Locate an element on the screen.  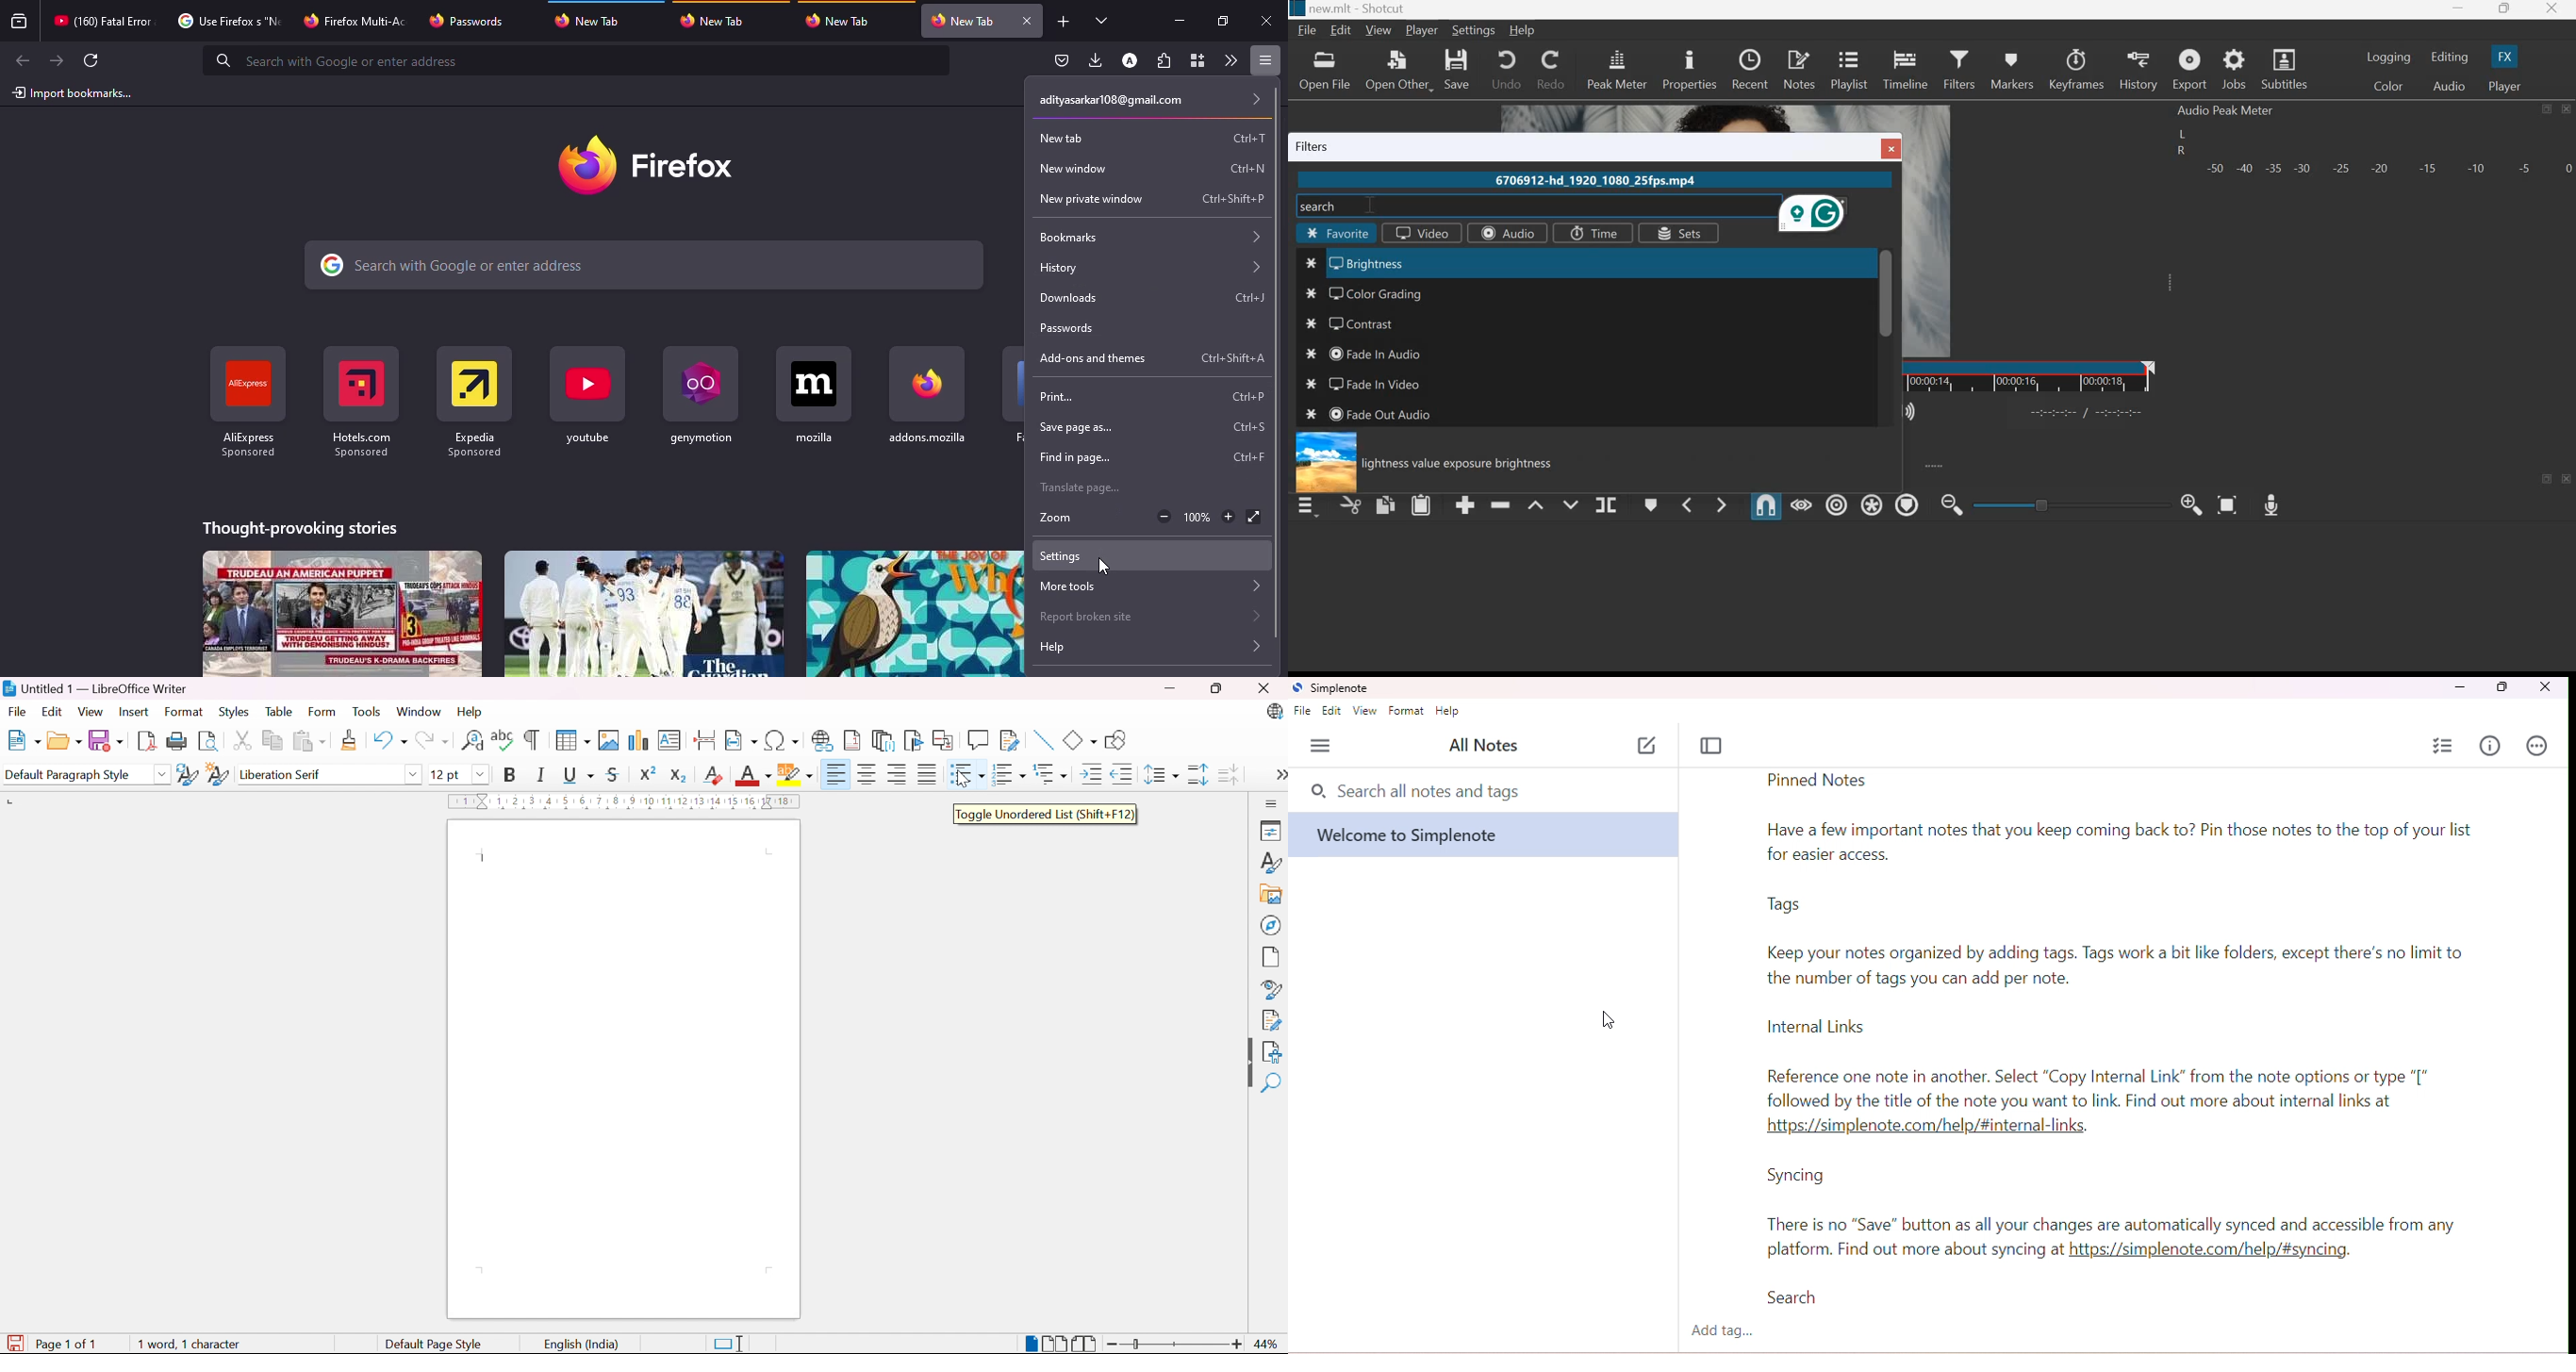
Format is located at coordinates (184, 712).